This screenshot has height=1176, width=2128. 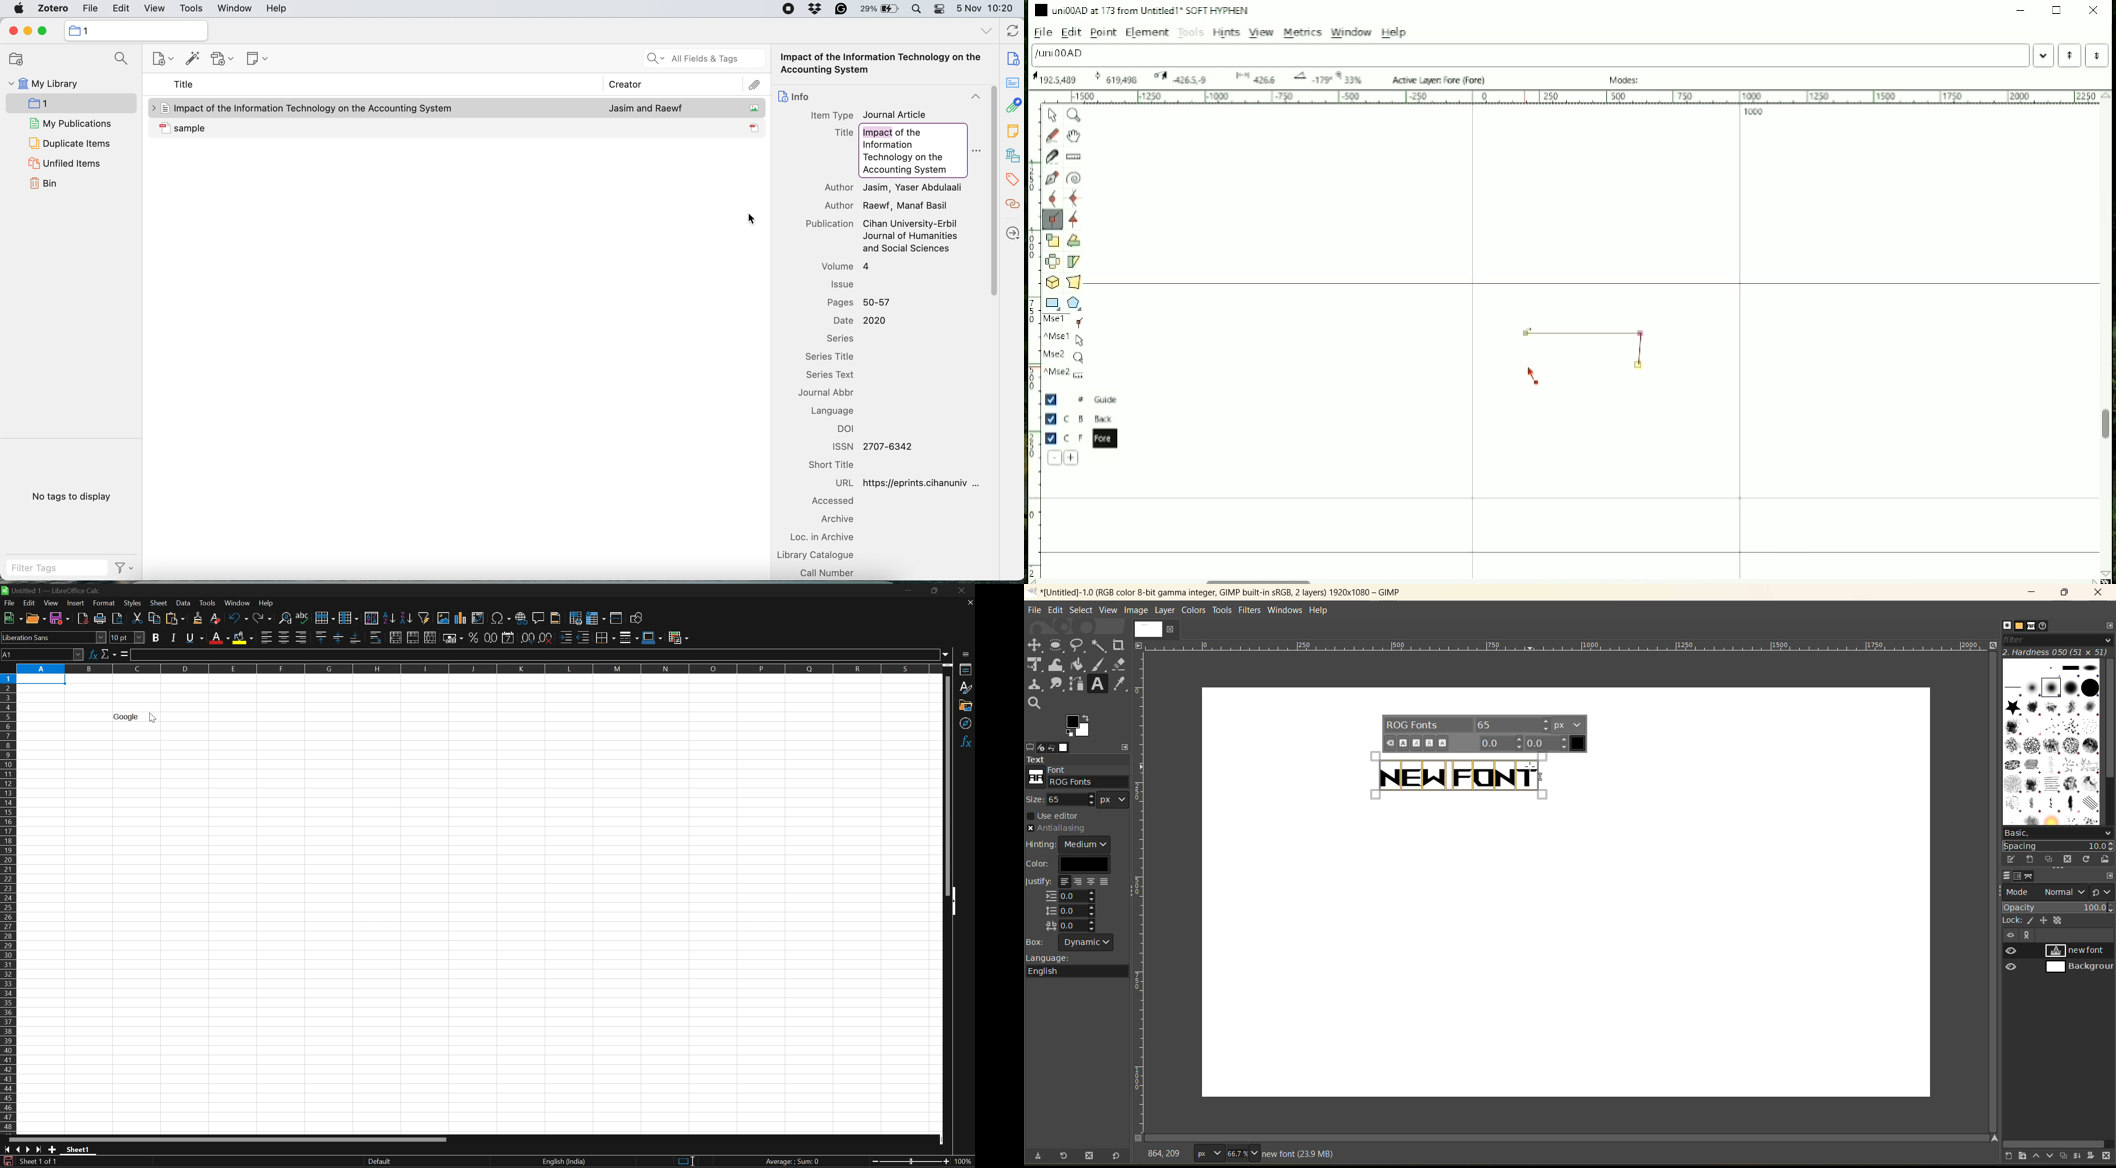 I want to click on Close document, so click(x=969, y=602).